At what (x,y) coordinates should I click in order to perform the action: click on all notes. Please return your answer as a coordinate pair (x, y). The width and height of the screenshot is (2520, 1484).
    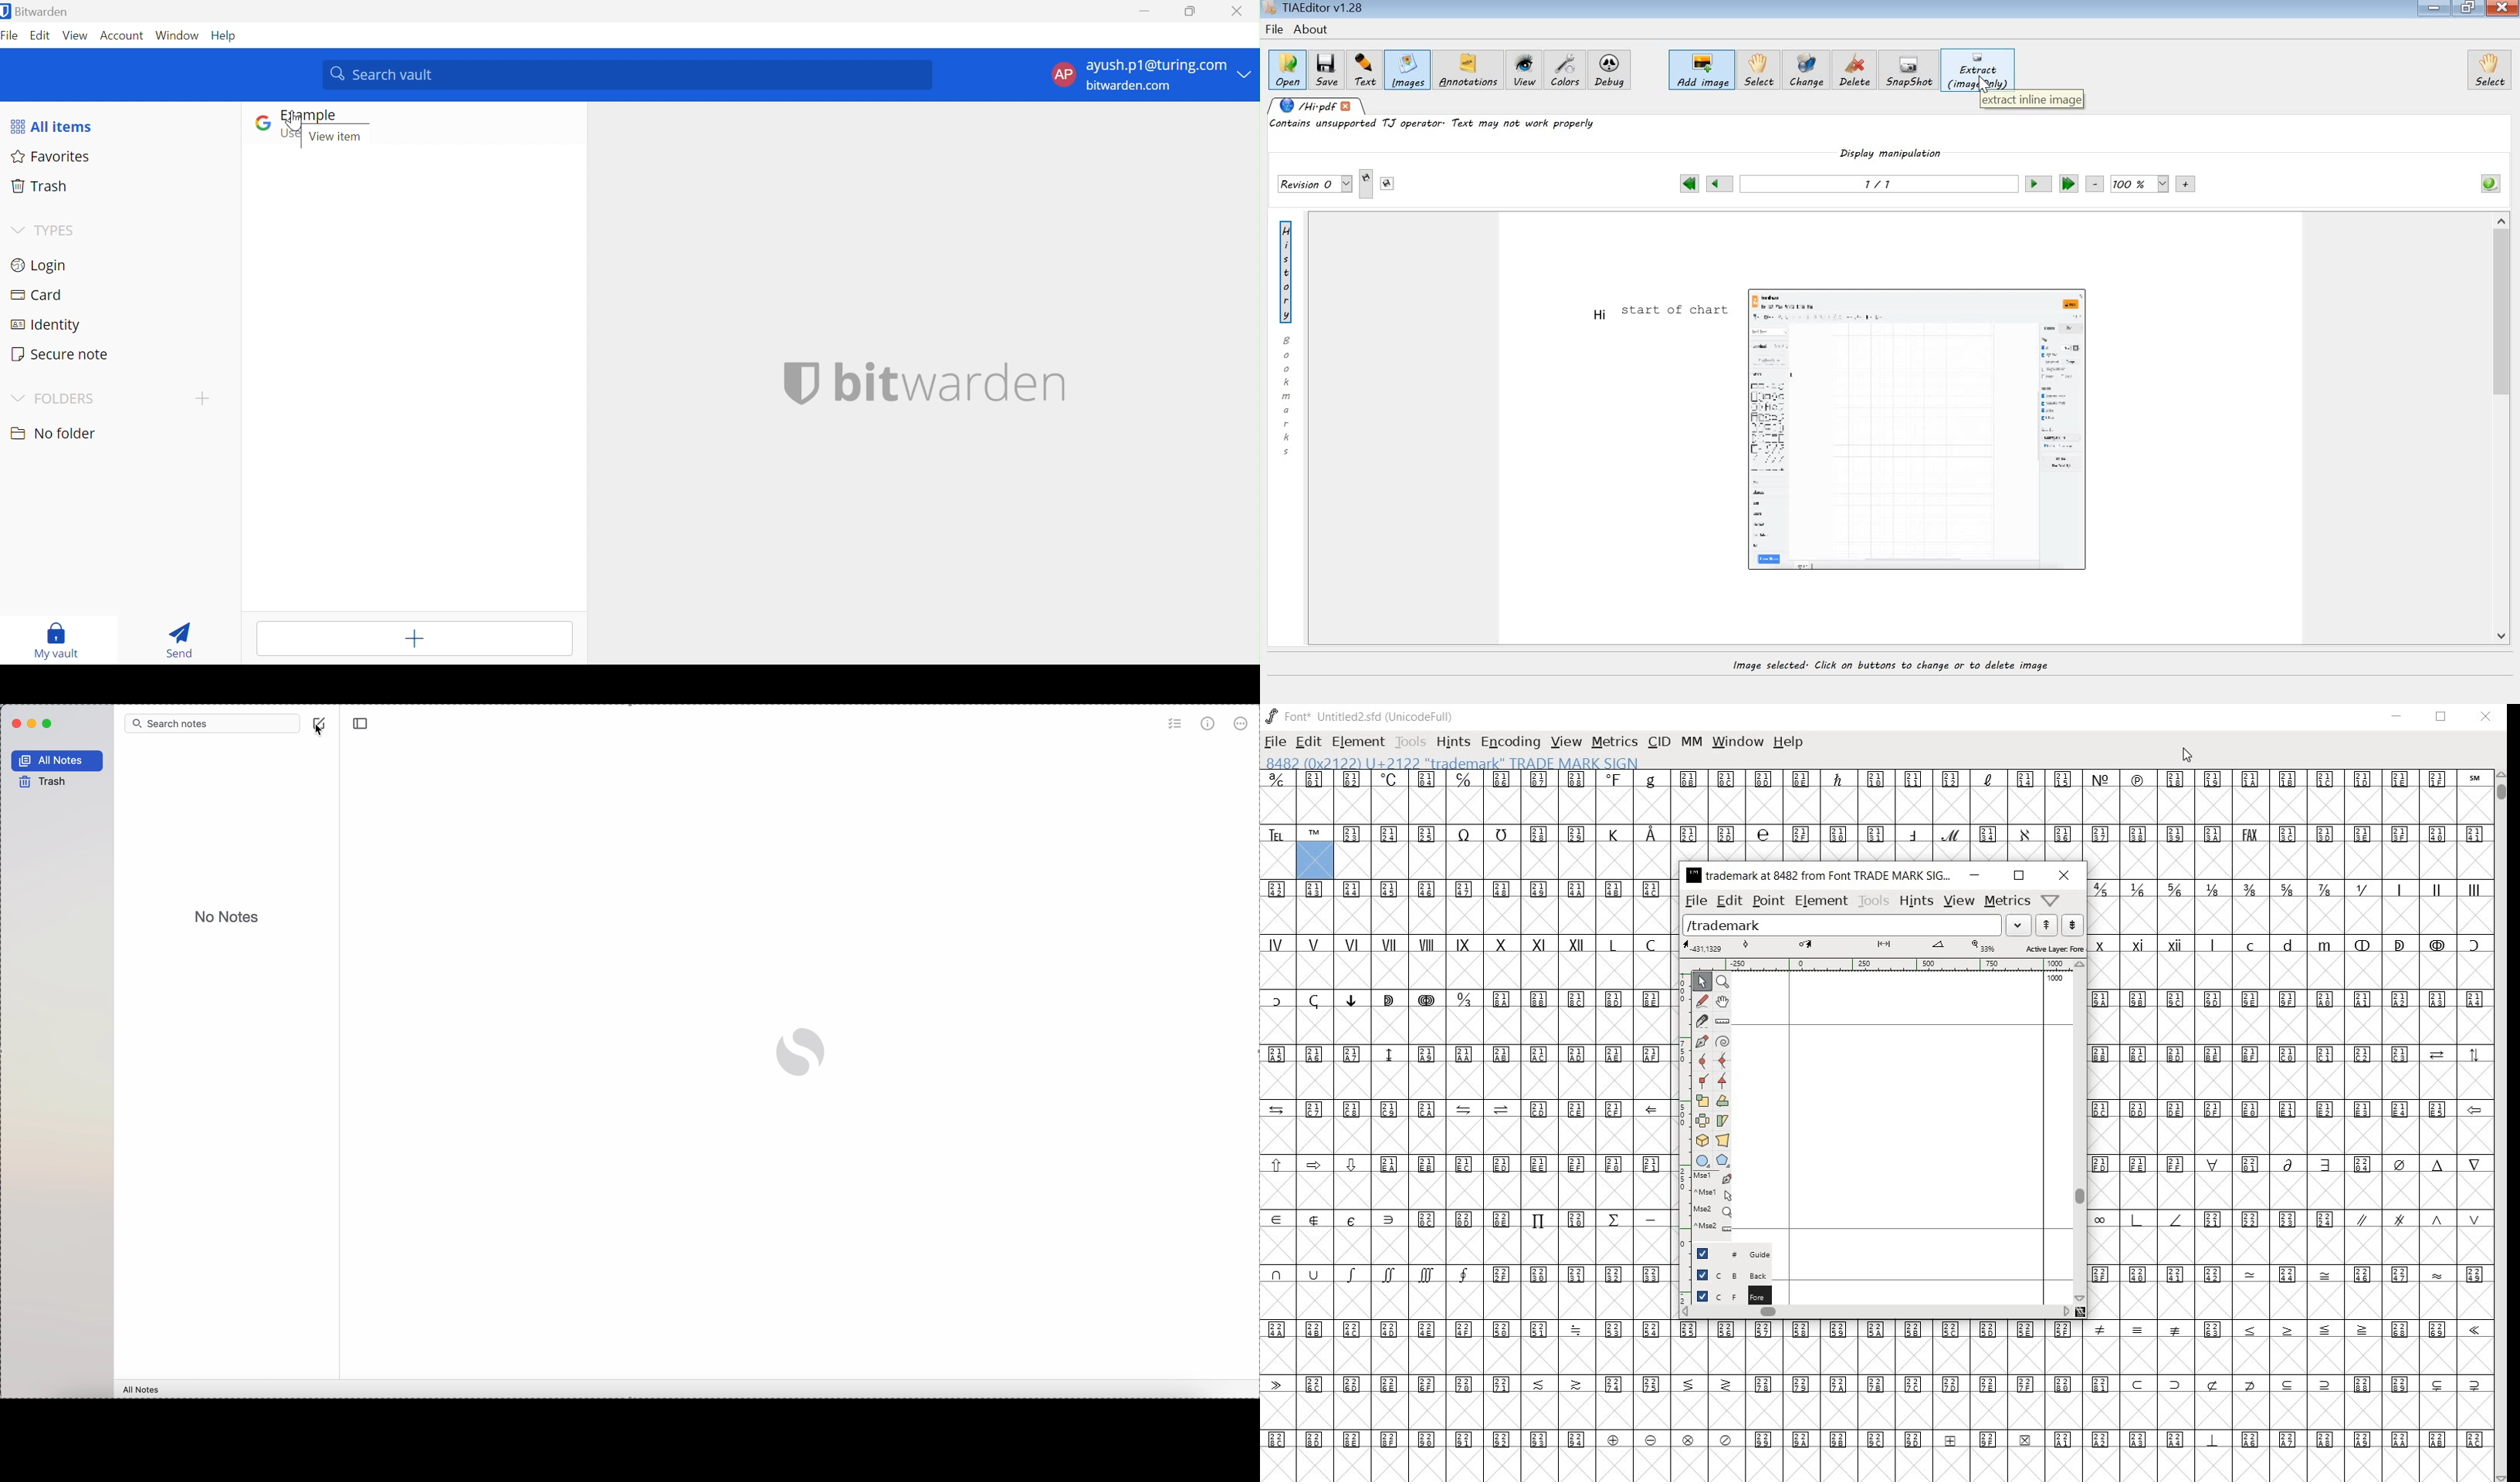
    Looking at the image, I should click on (56, 760).